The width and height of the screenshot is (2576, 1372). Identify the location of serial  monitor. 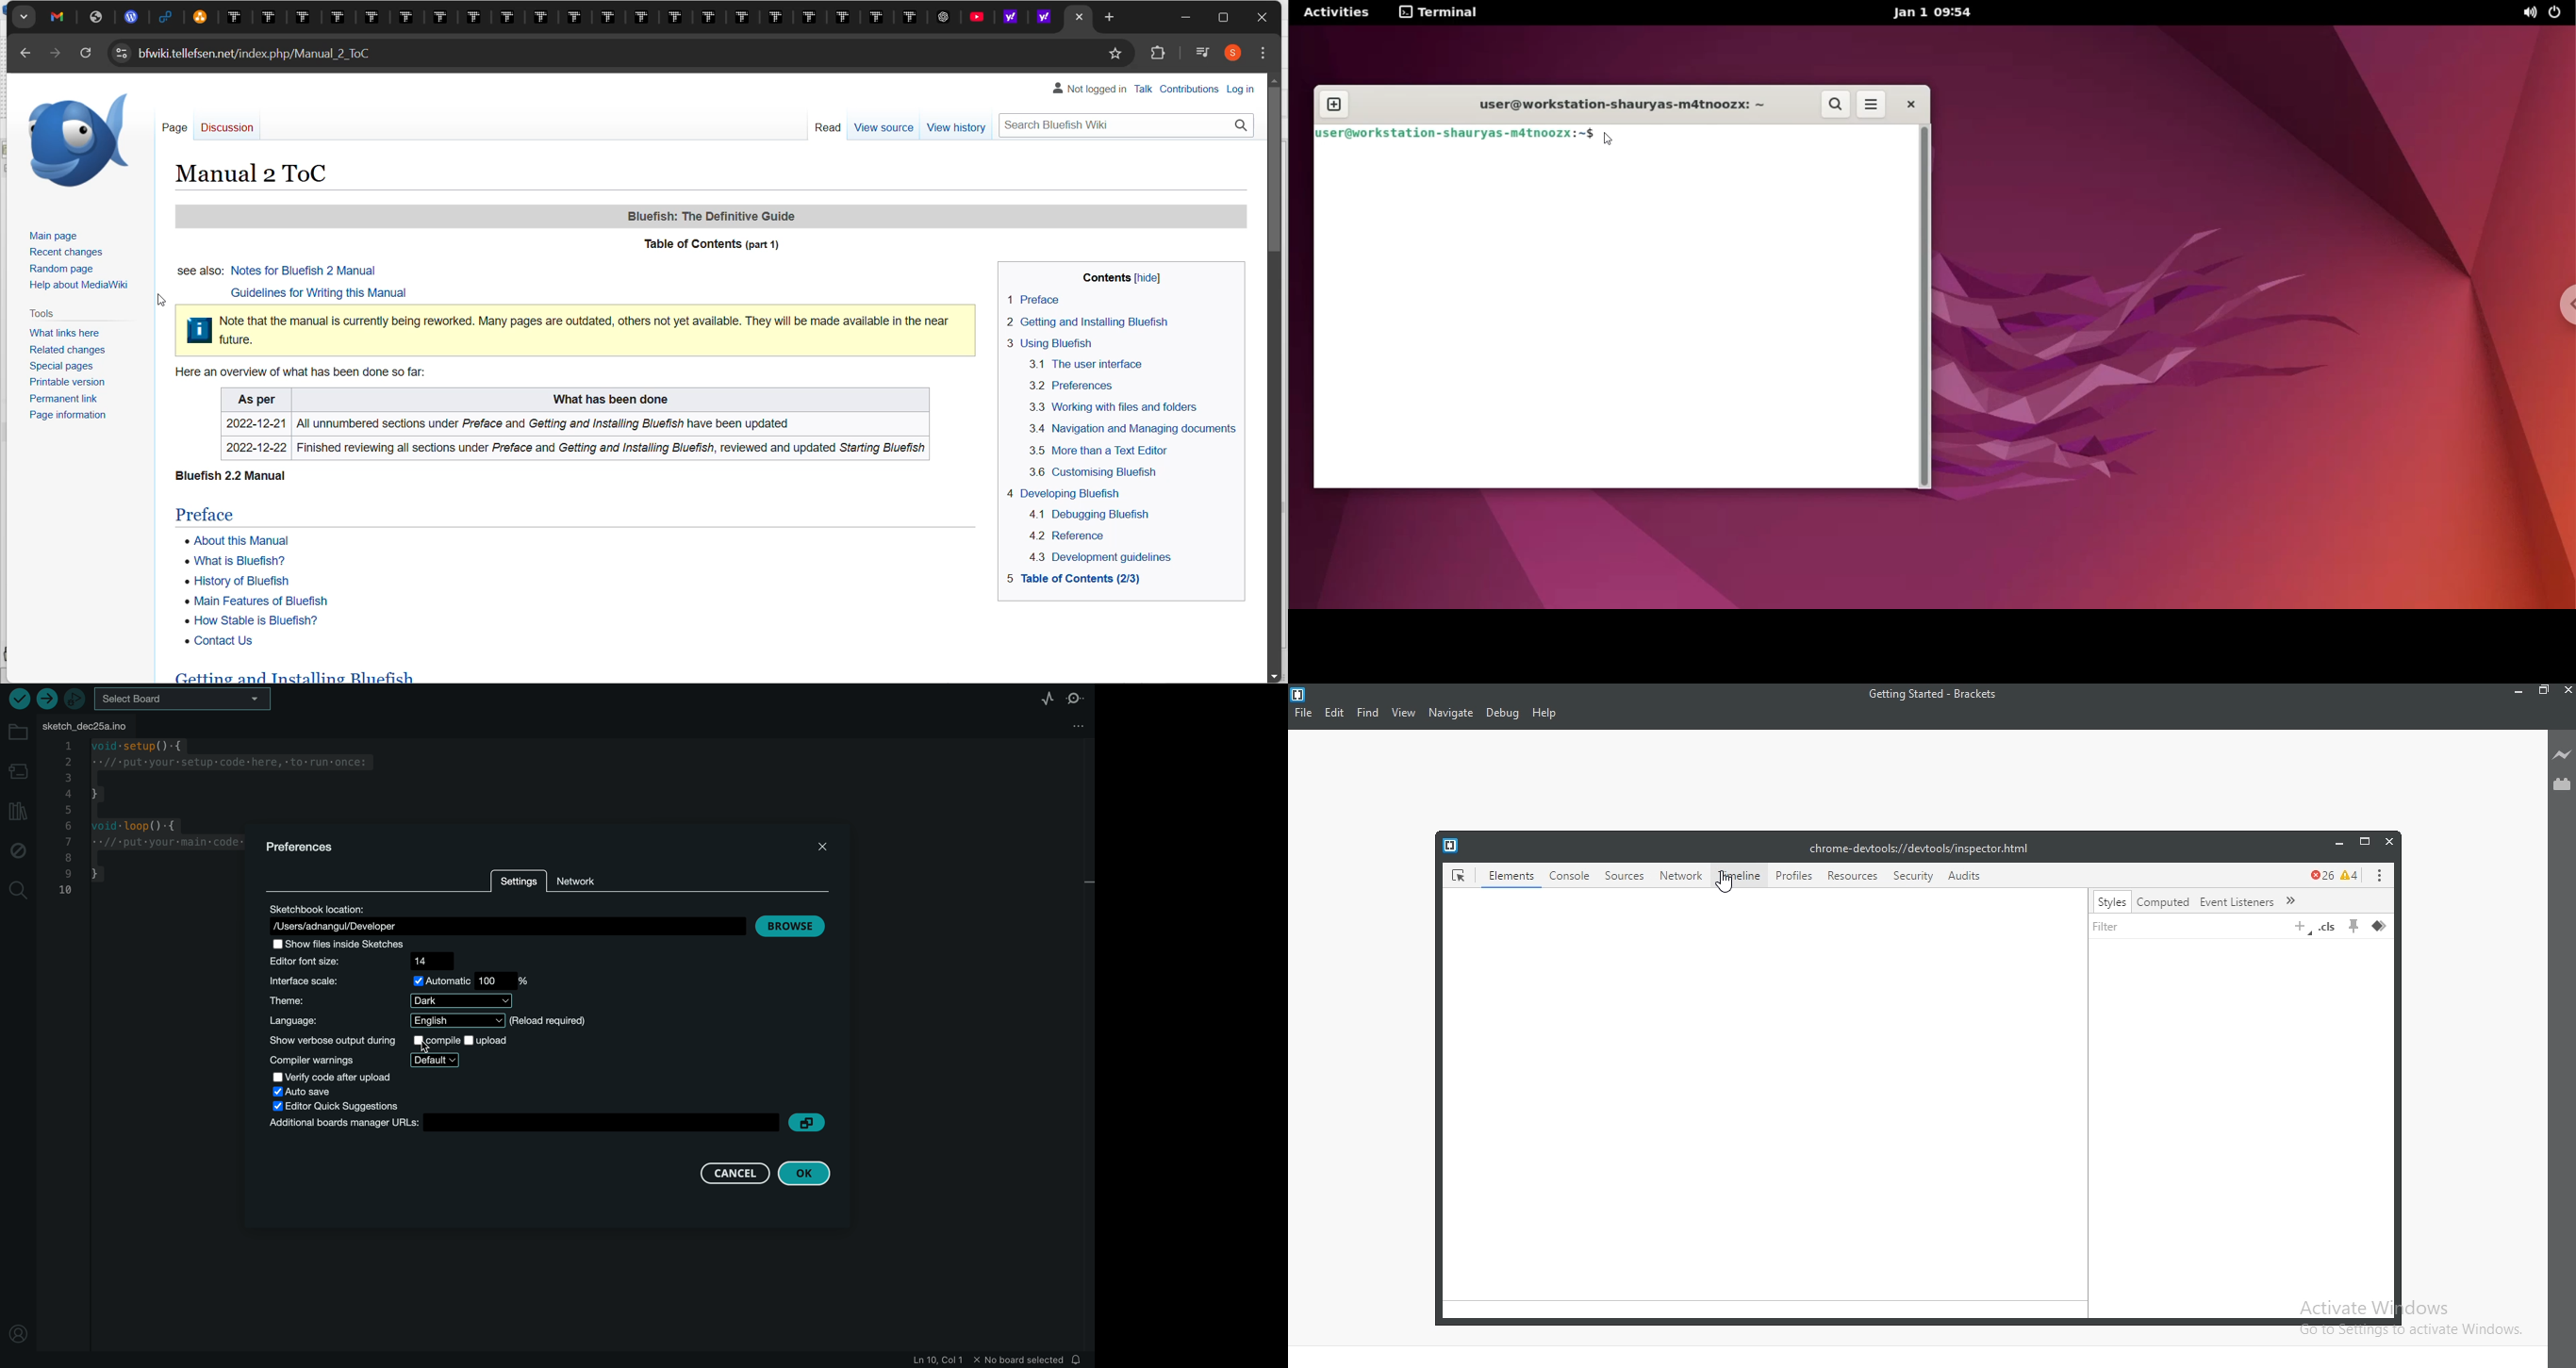
(1077, 697).